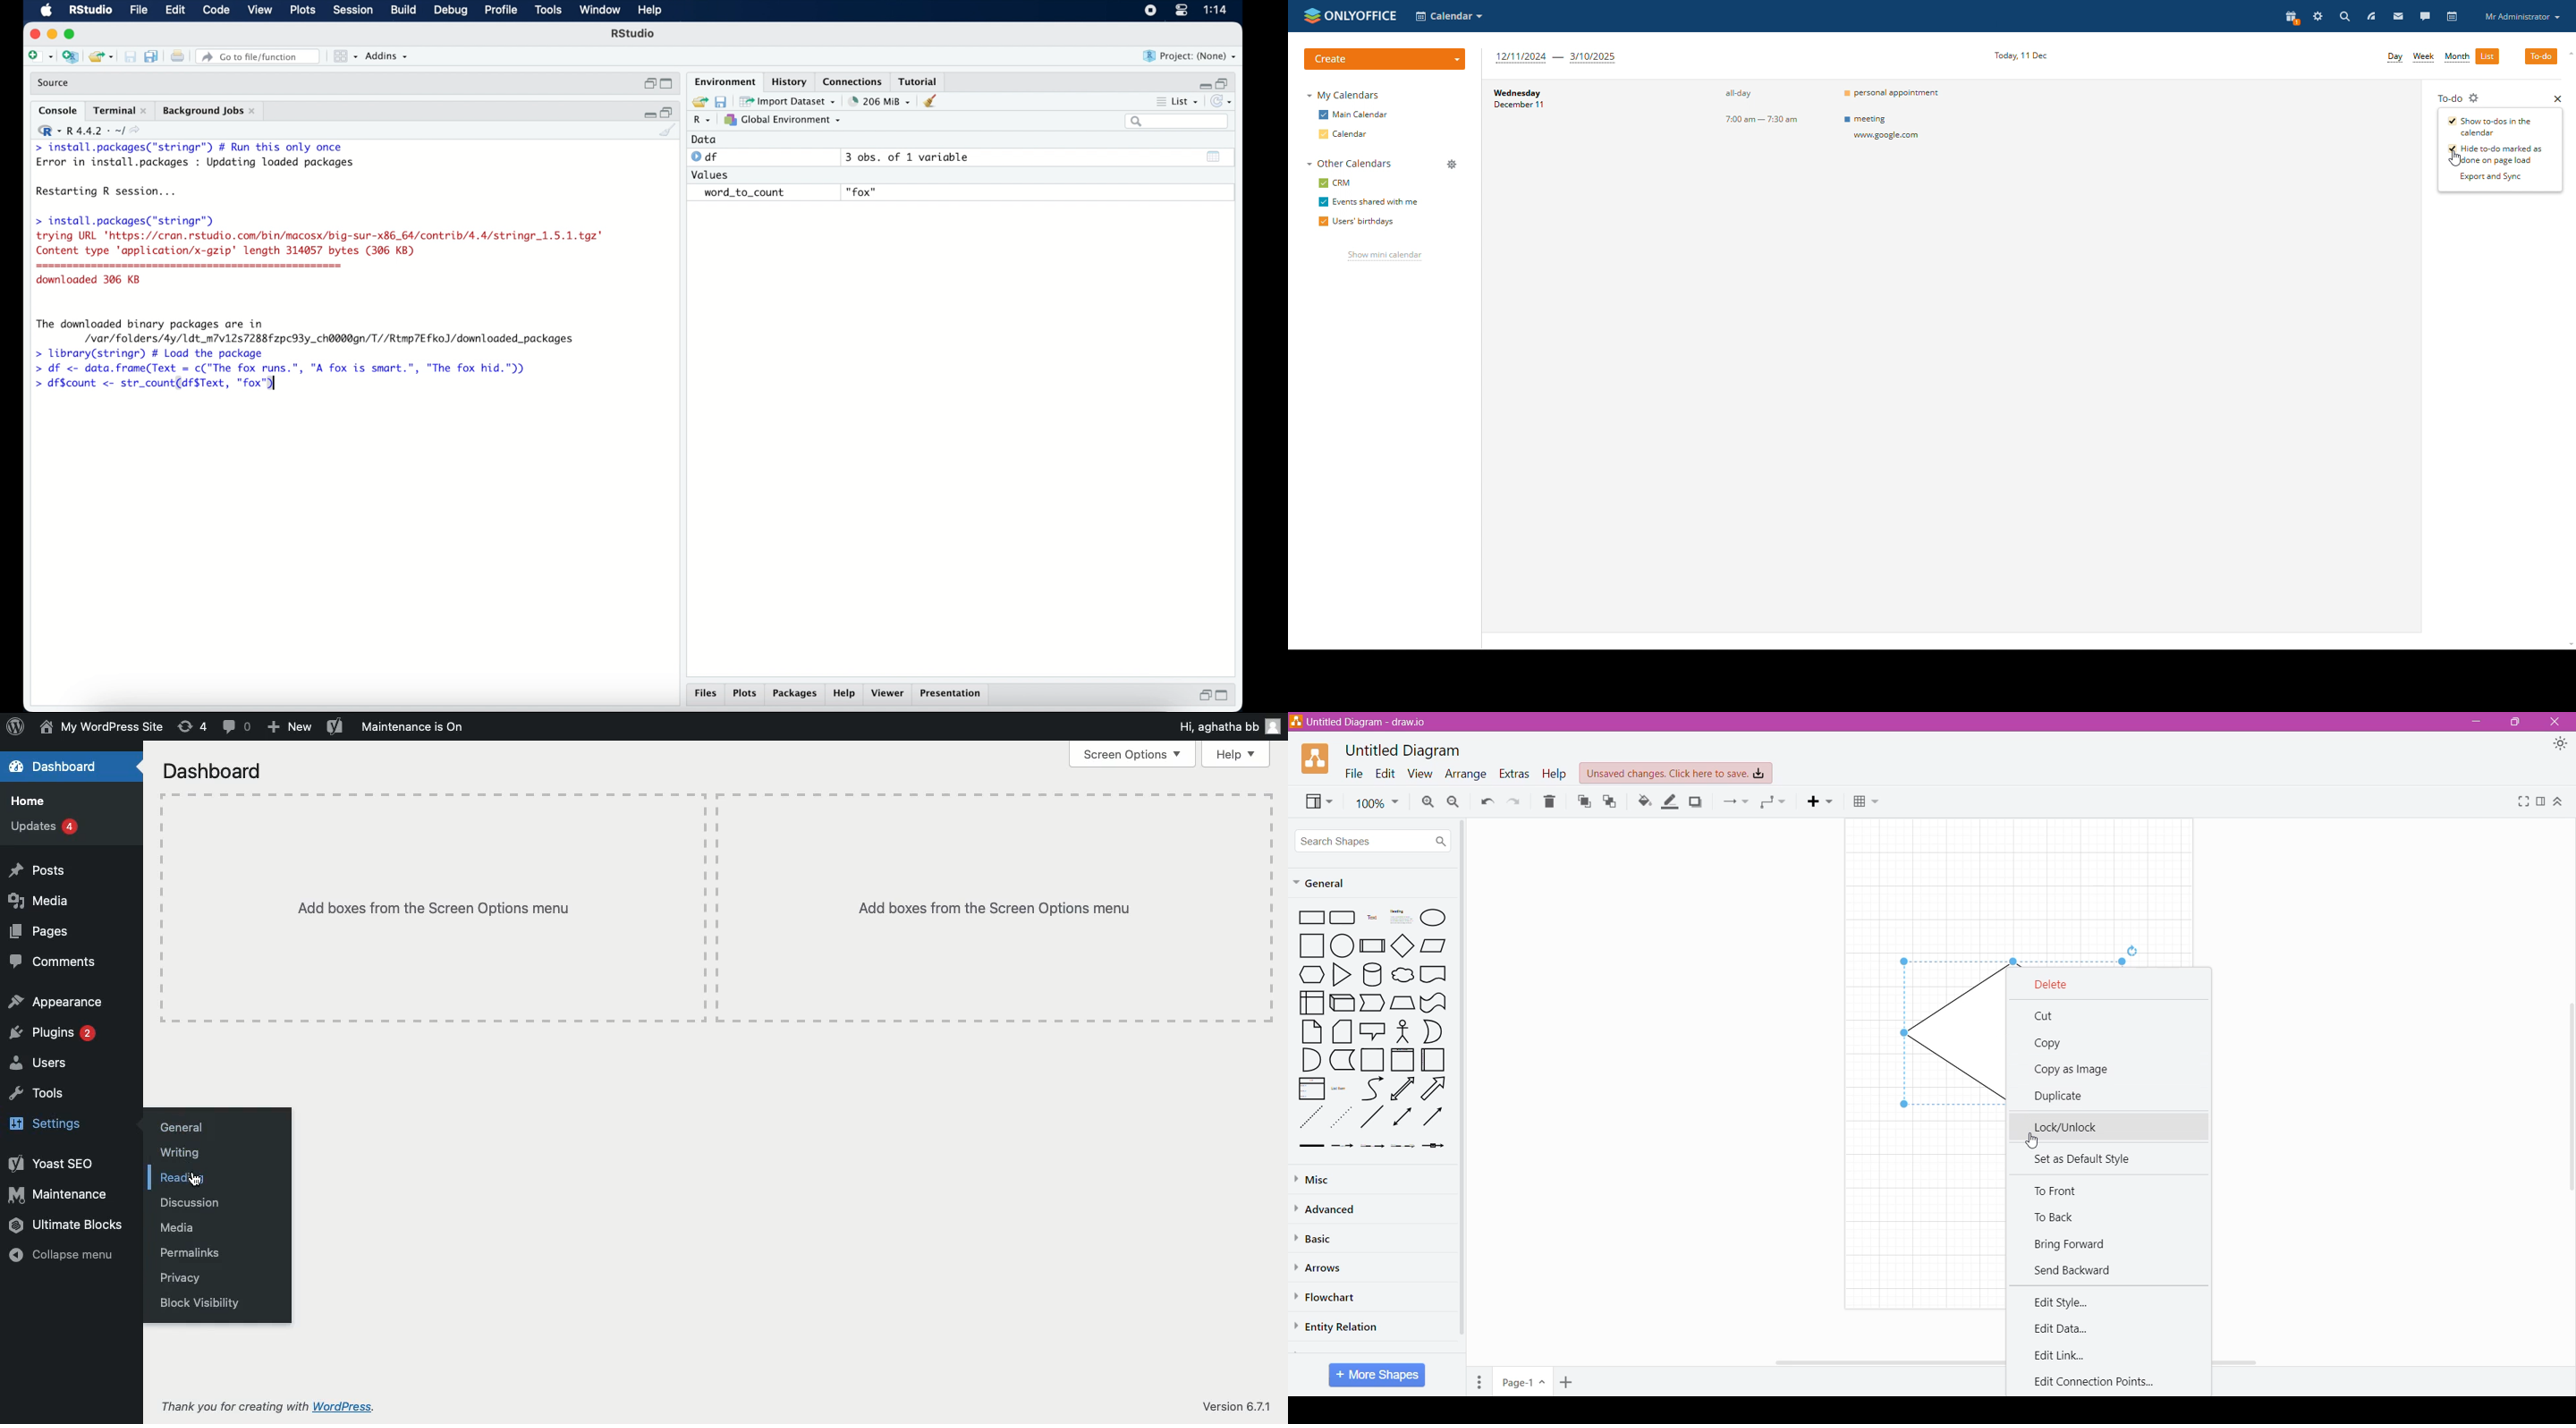 This screenshot has height=1428, width=2576. I want to click on plugins 2, so click(54, 1031).